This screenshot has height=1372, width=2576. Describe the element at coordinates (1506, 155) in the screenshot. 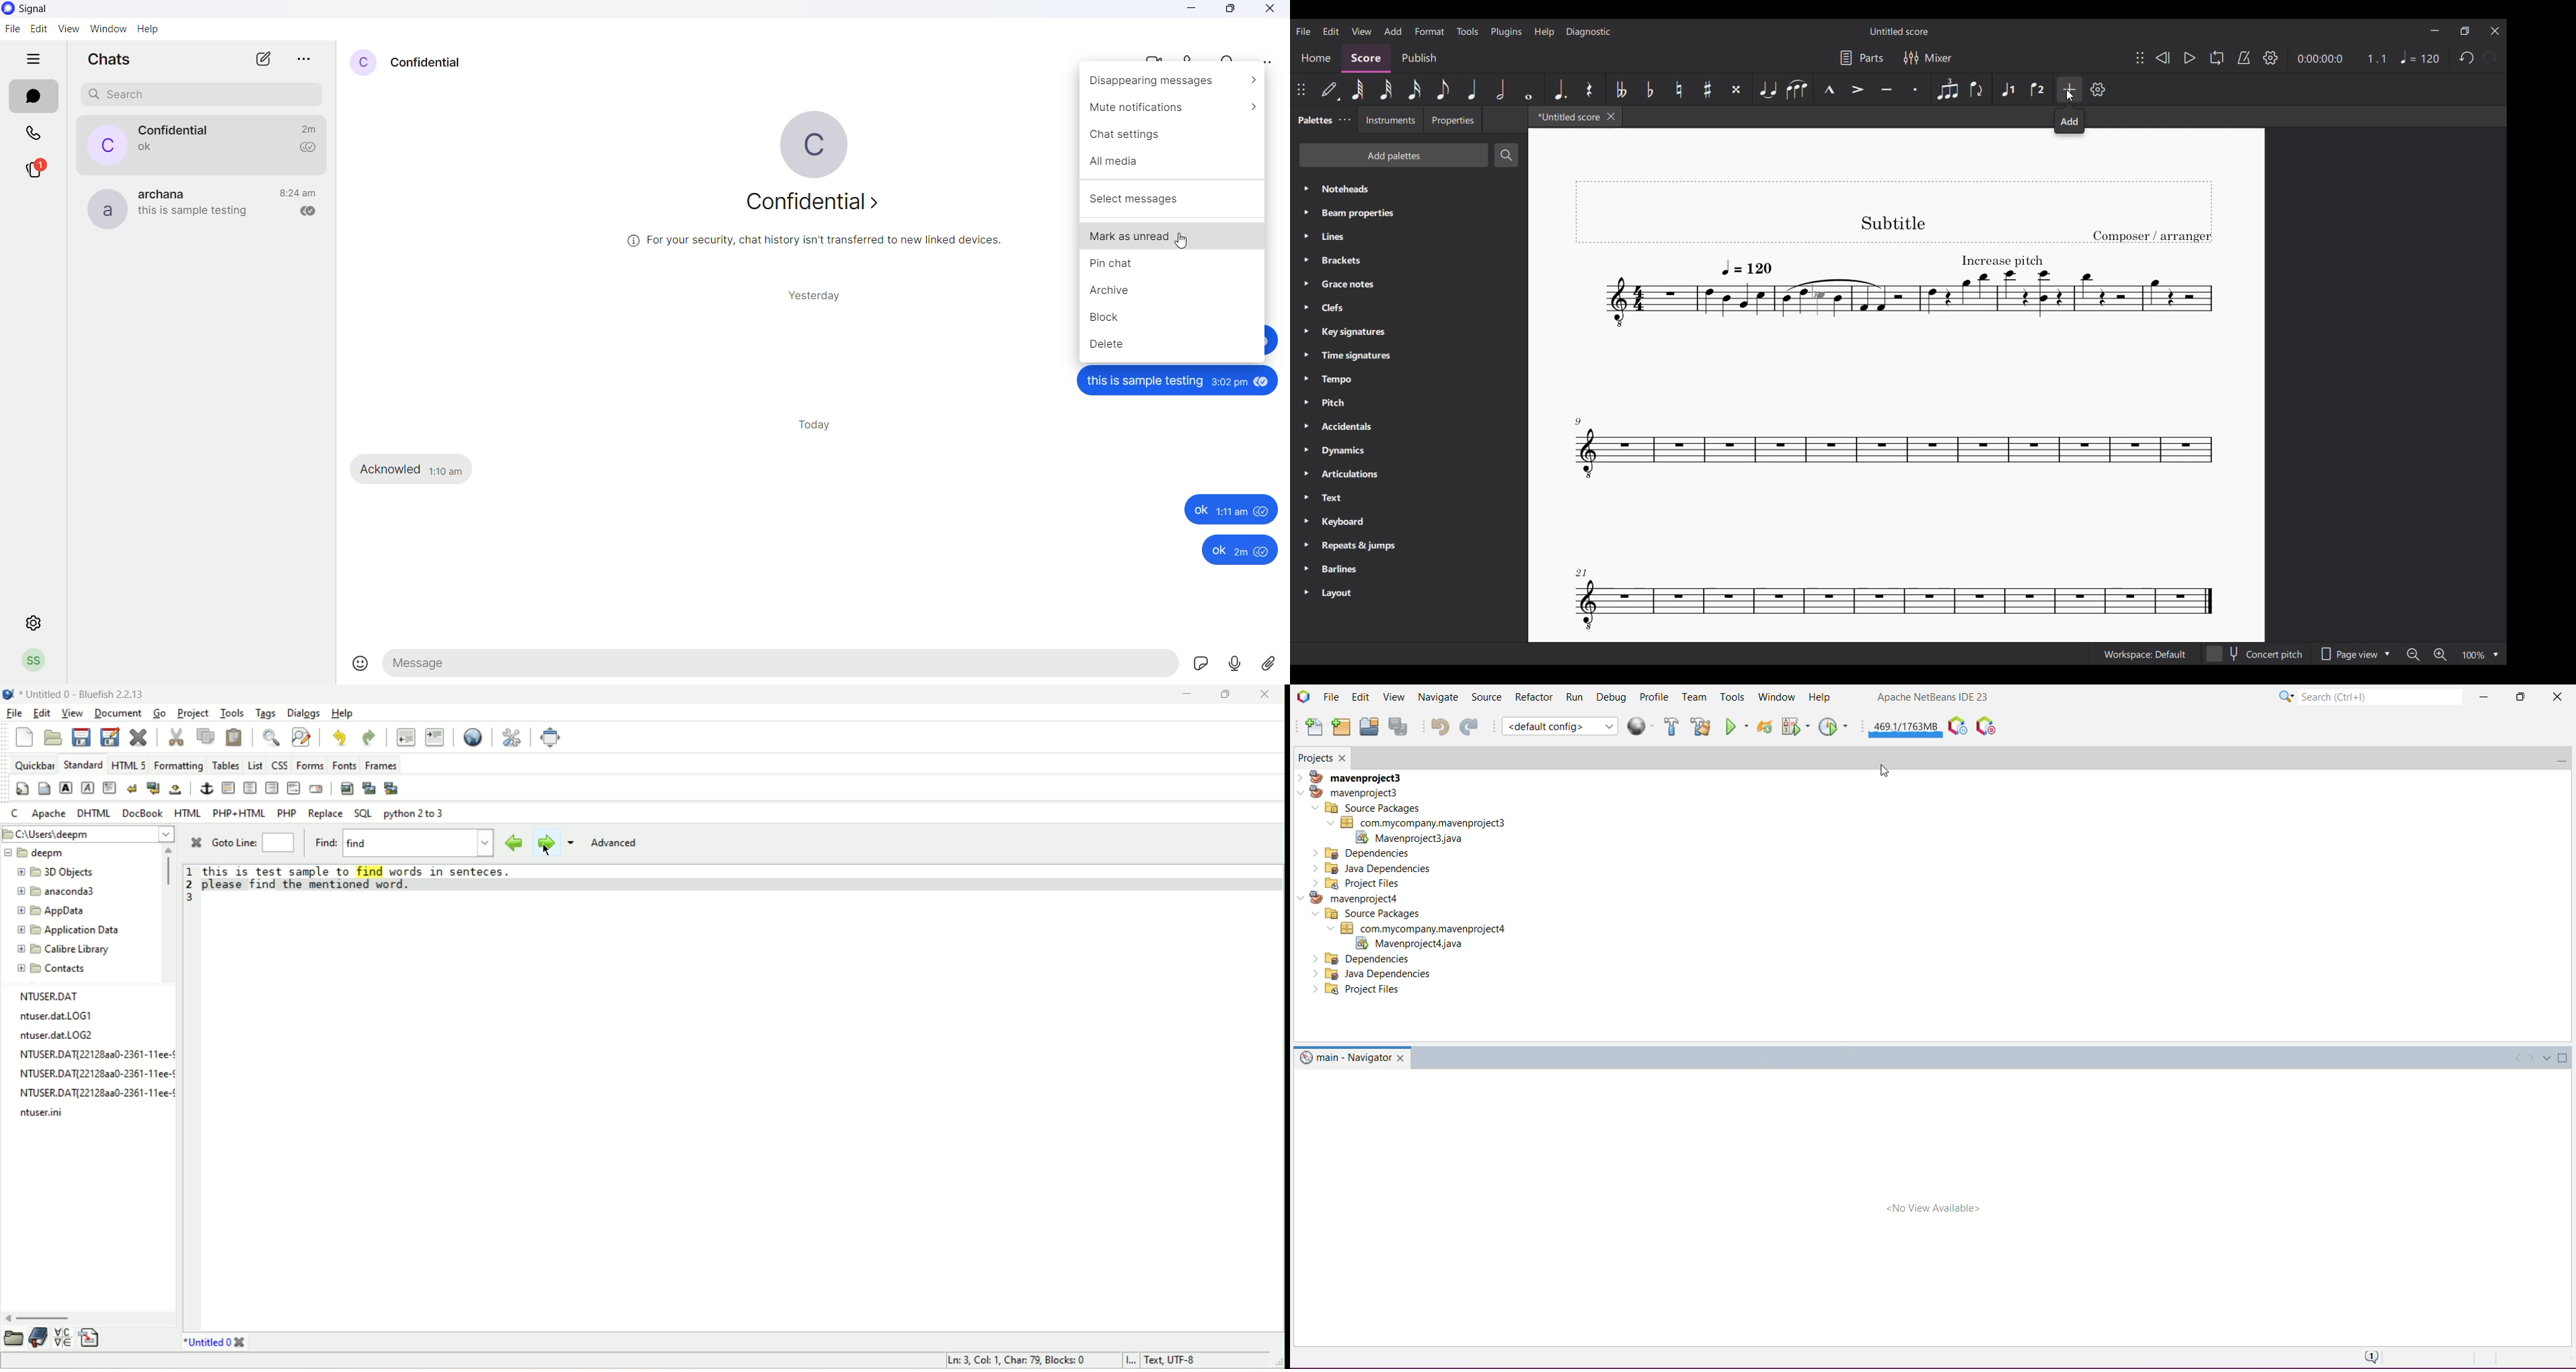

I see `Search` at that location.